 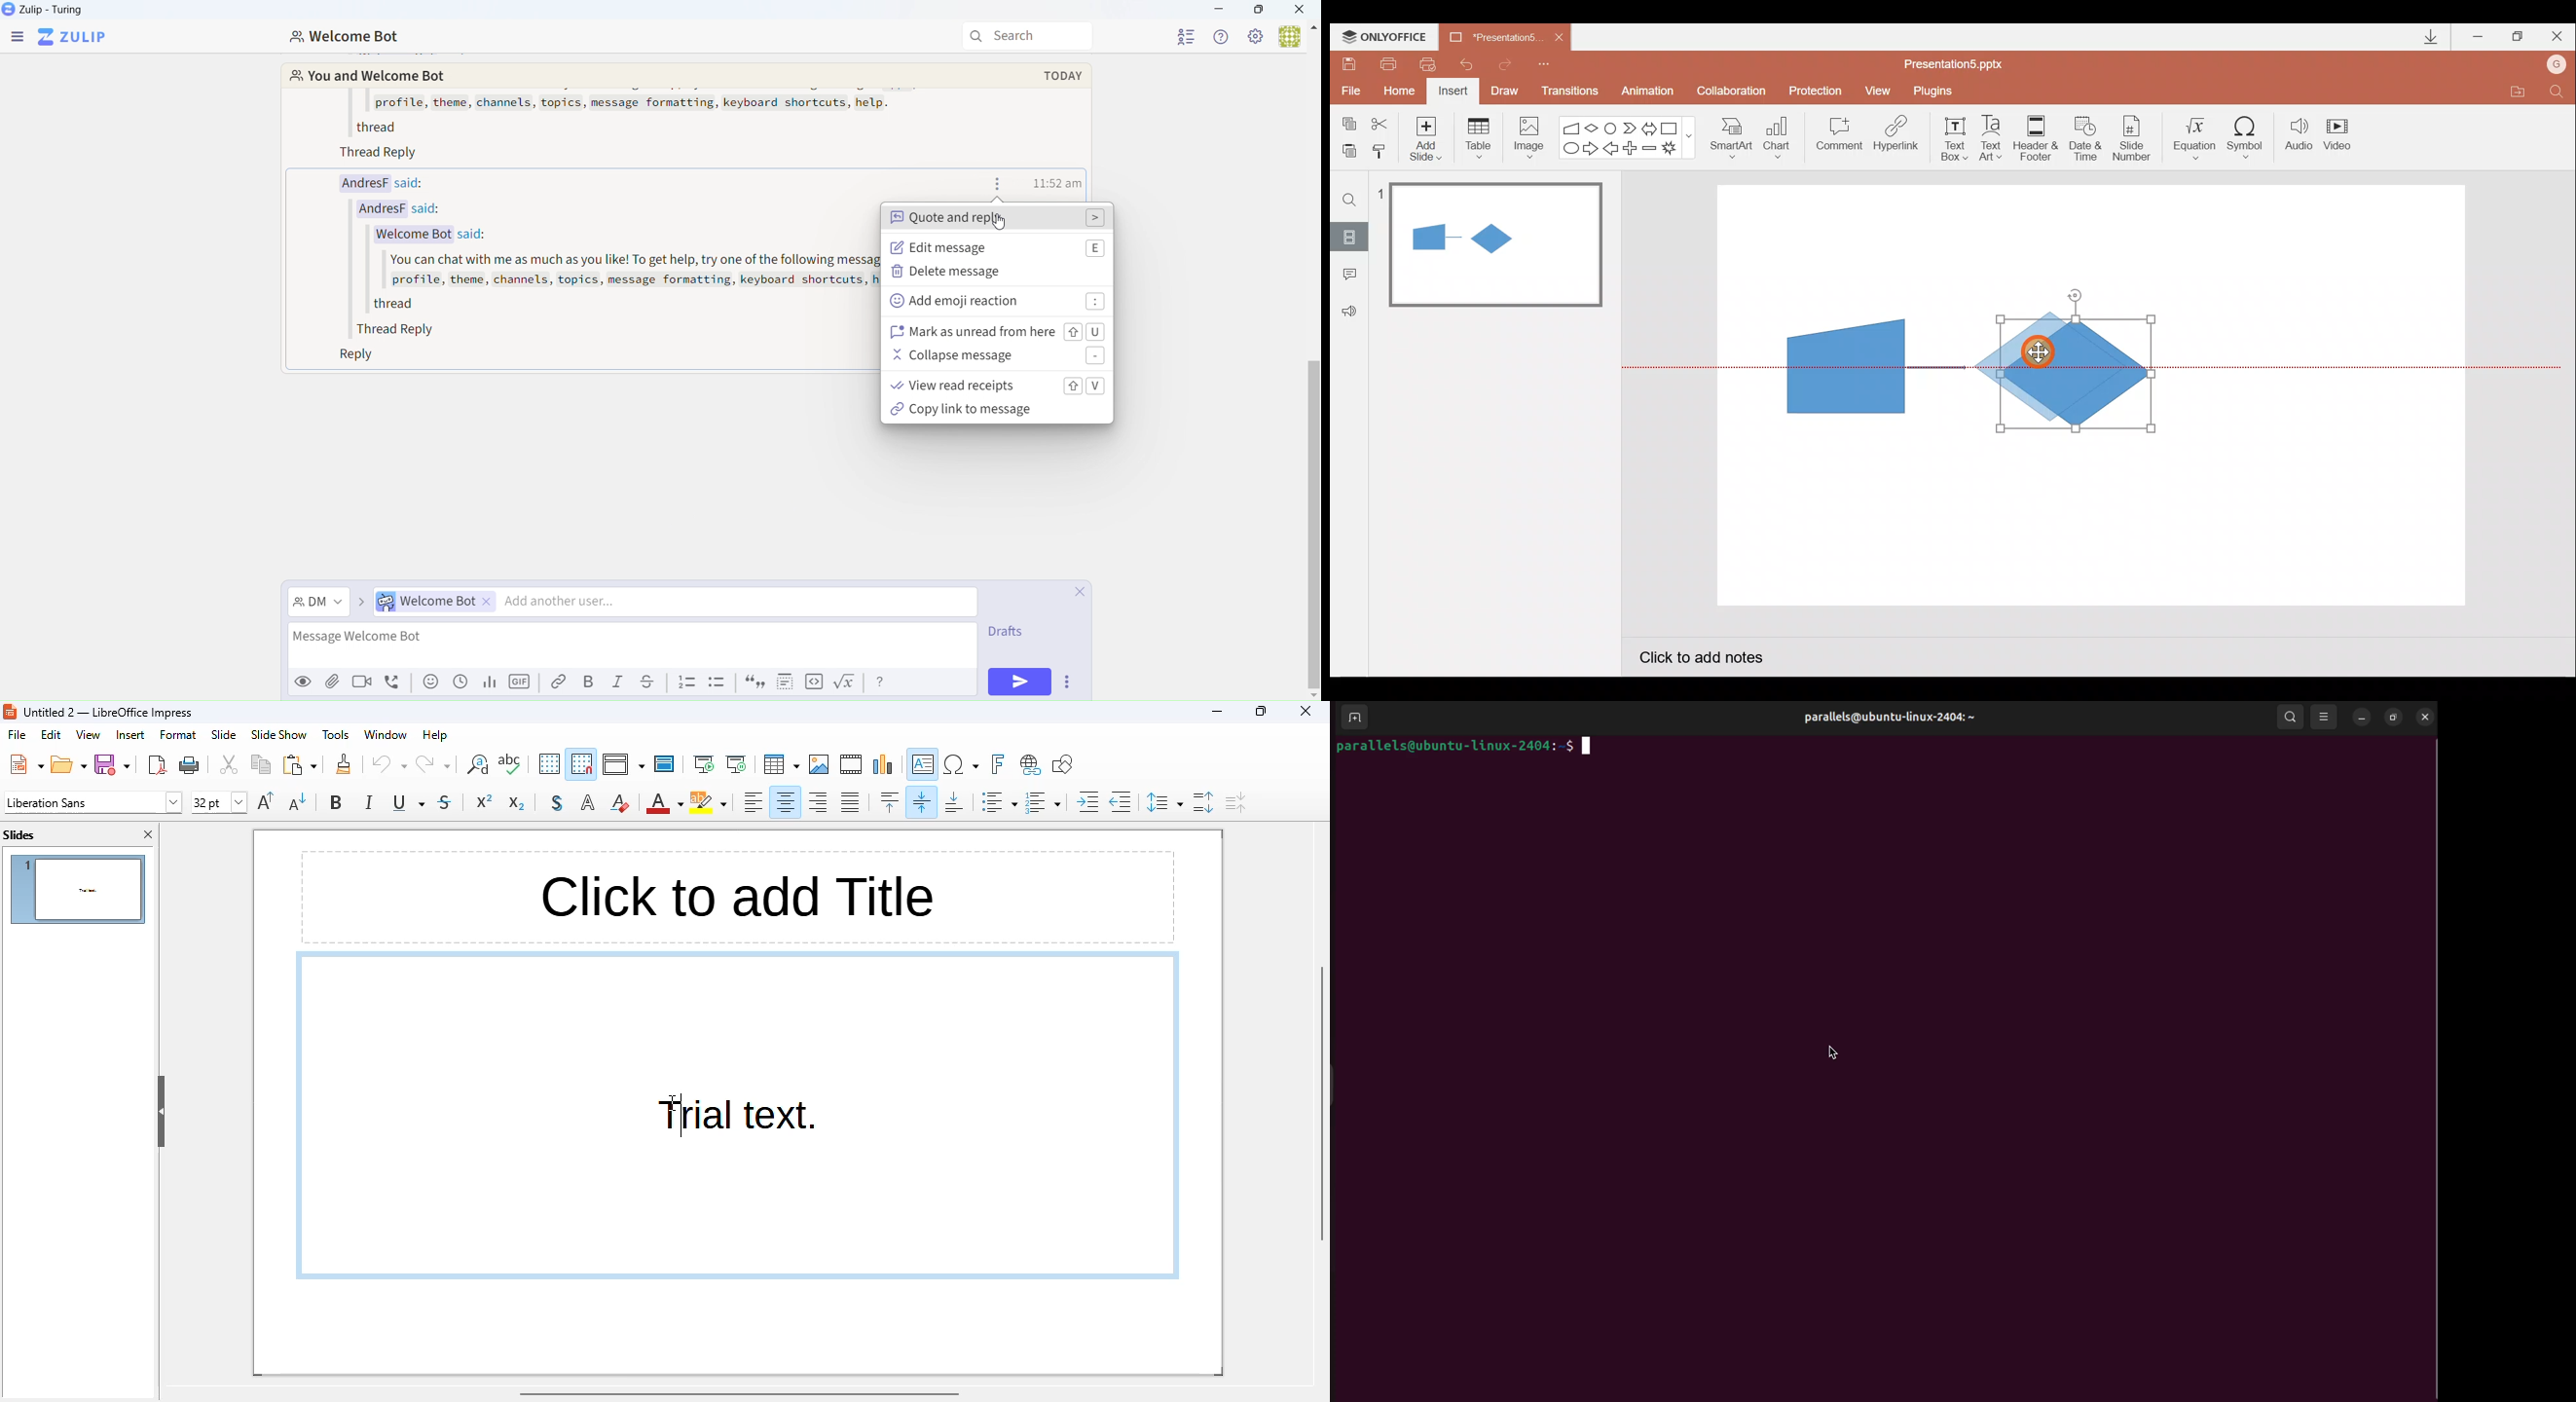 I want to click on GIF, so click(x=519, y=682).